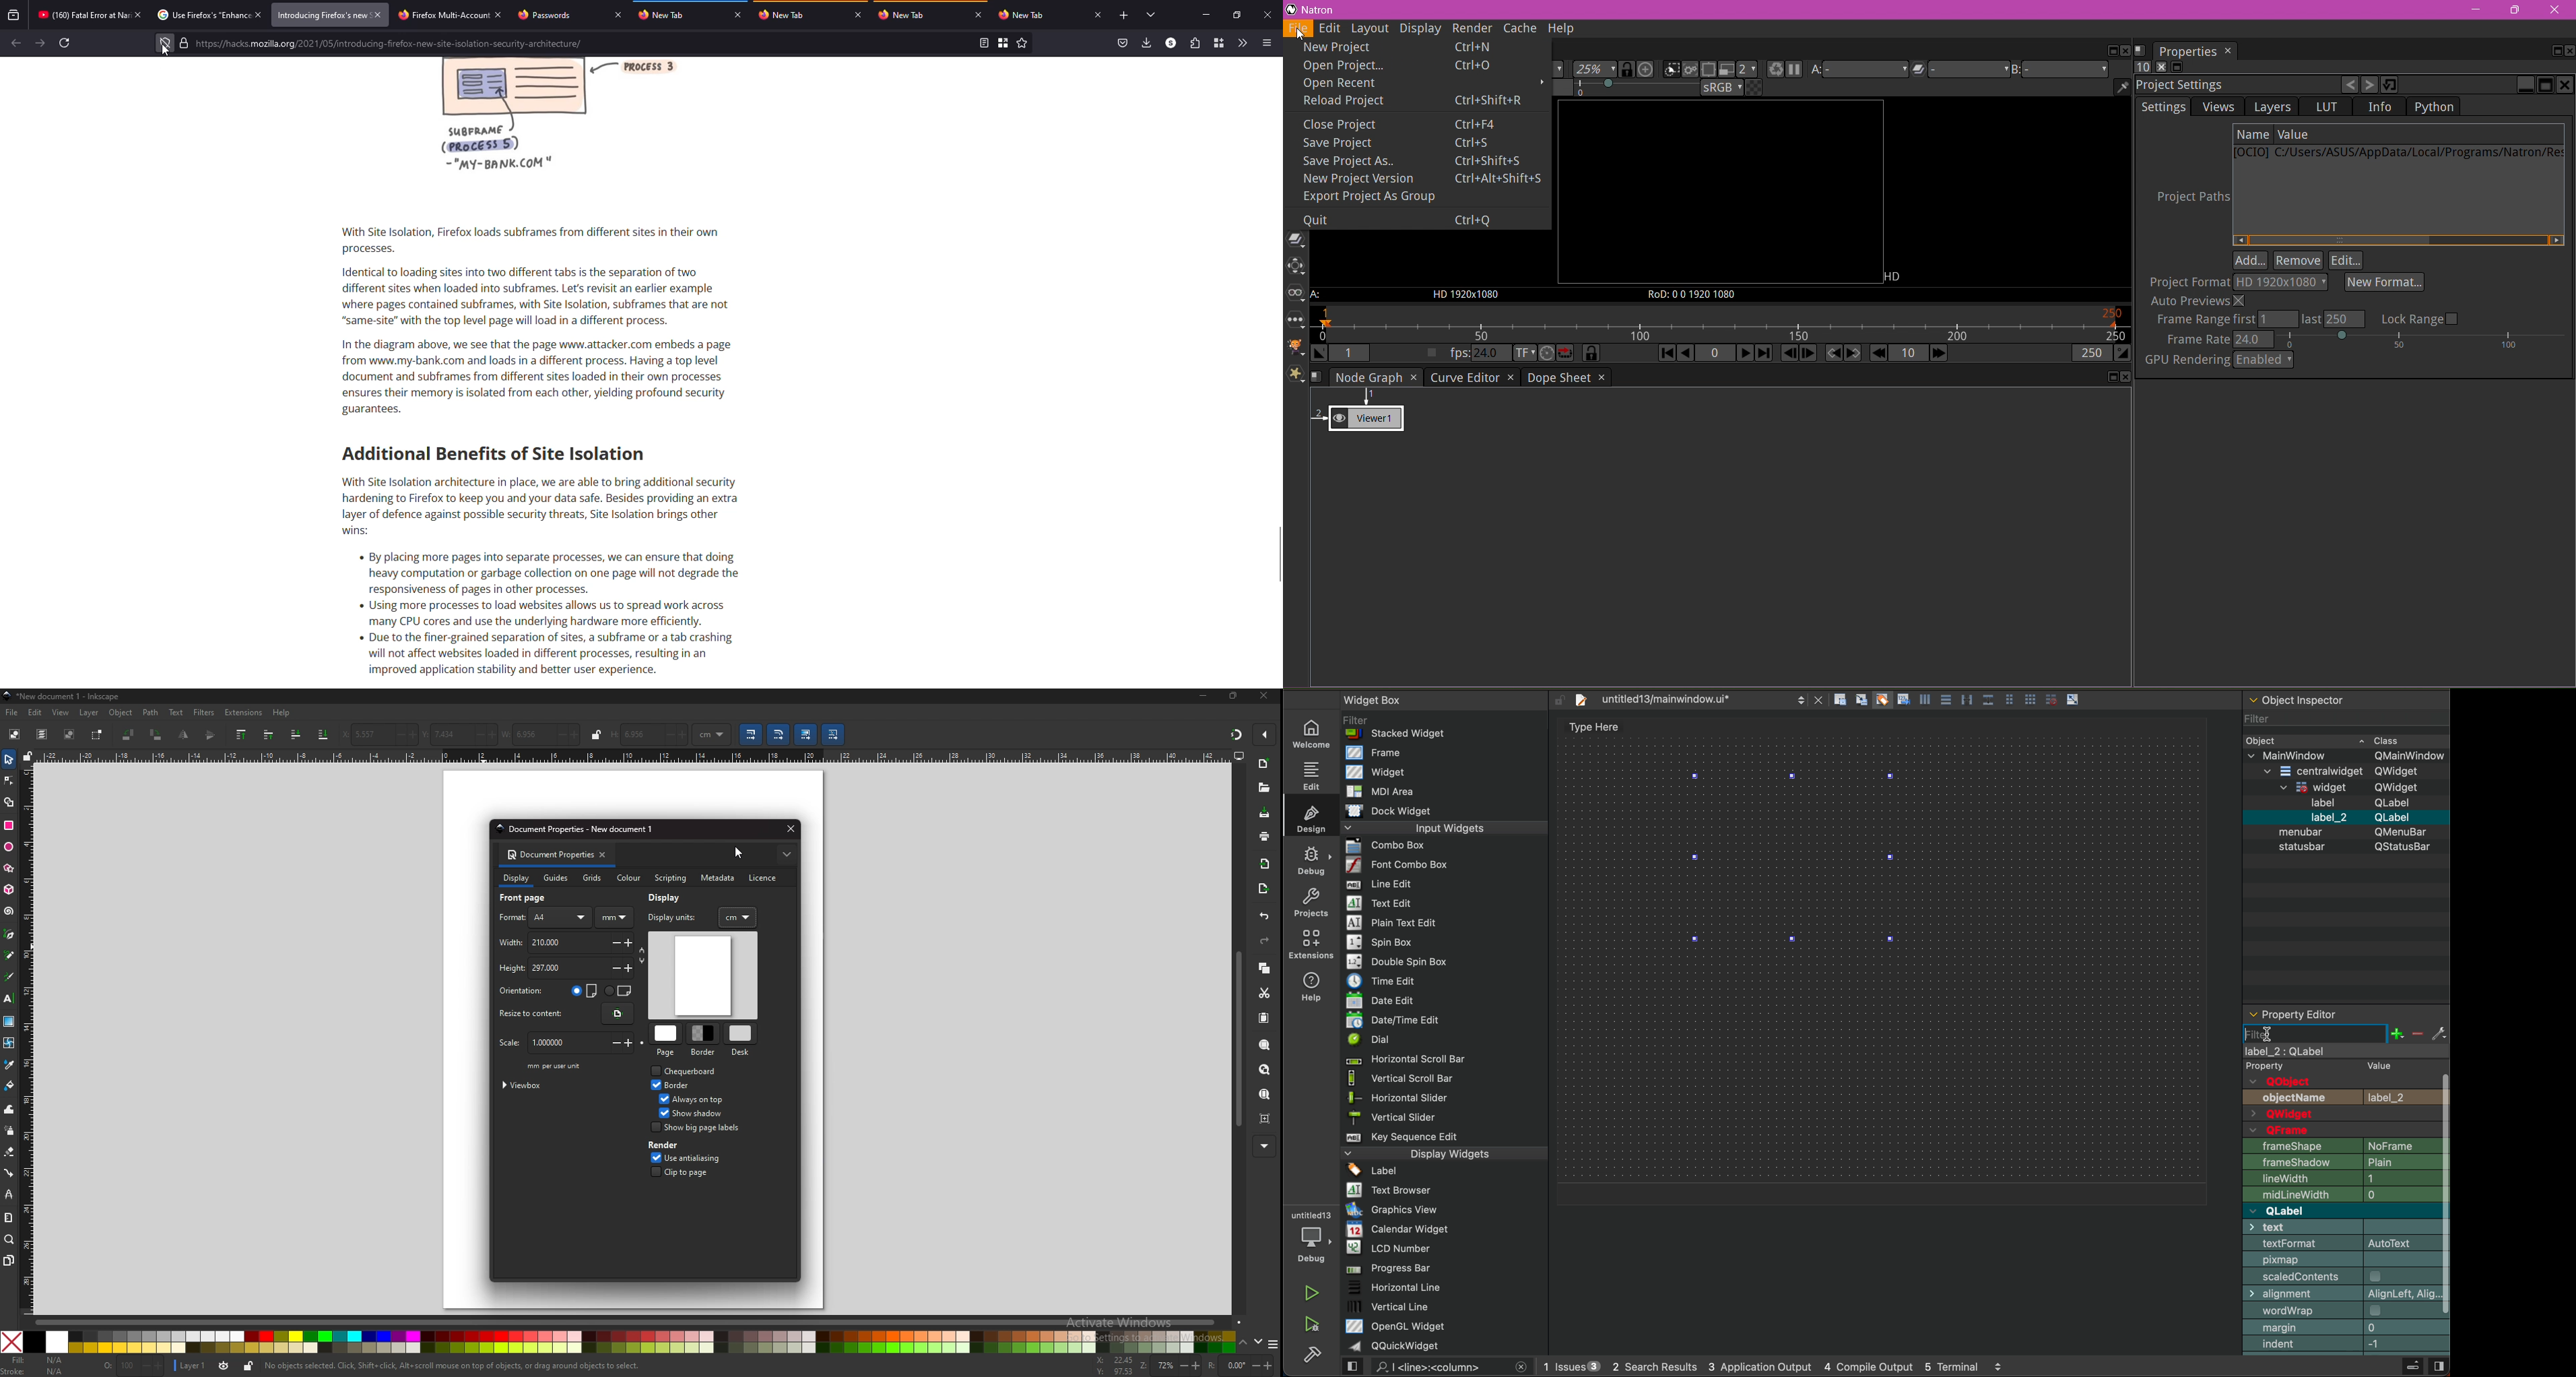 The image size is (2576, 1400). I want to click on view recent, so click(14, 14).